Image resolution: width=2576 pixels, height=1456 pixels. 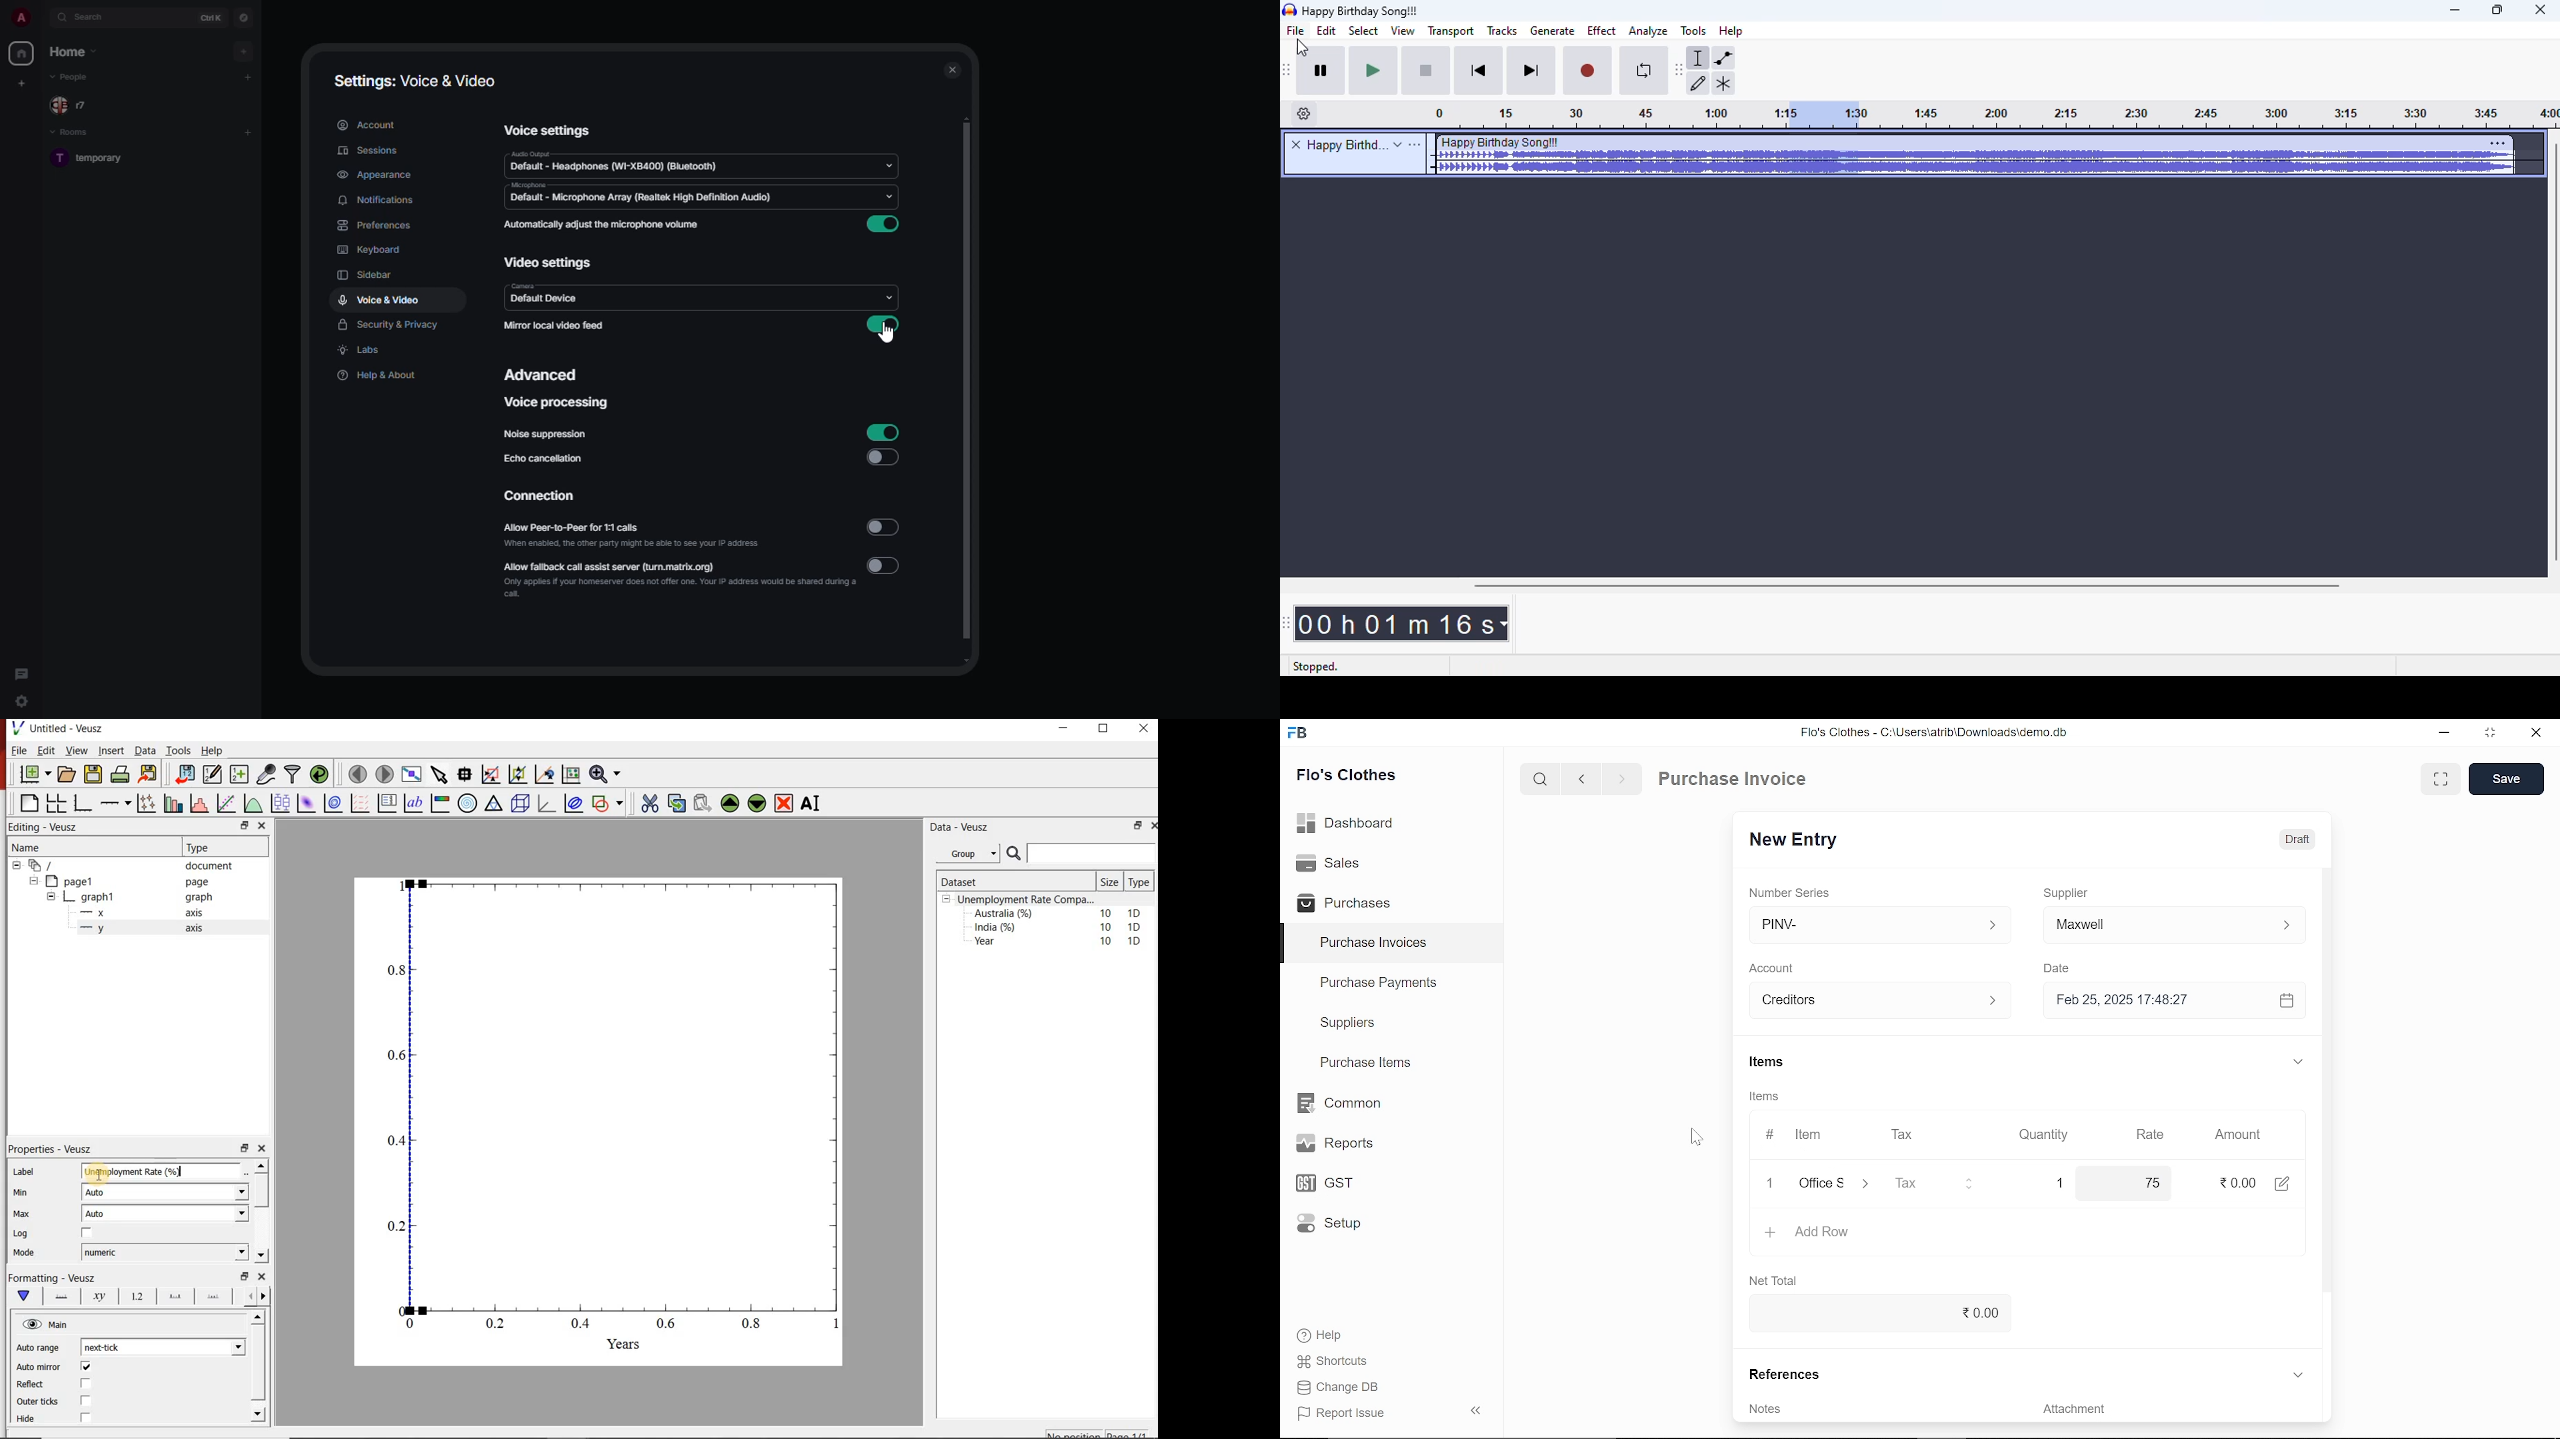 What do you see at coordinates (2297, 1374) in the screenshot?
I see `expand` at bounding box center [2297, 1374].